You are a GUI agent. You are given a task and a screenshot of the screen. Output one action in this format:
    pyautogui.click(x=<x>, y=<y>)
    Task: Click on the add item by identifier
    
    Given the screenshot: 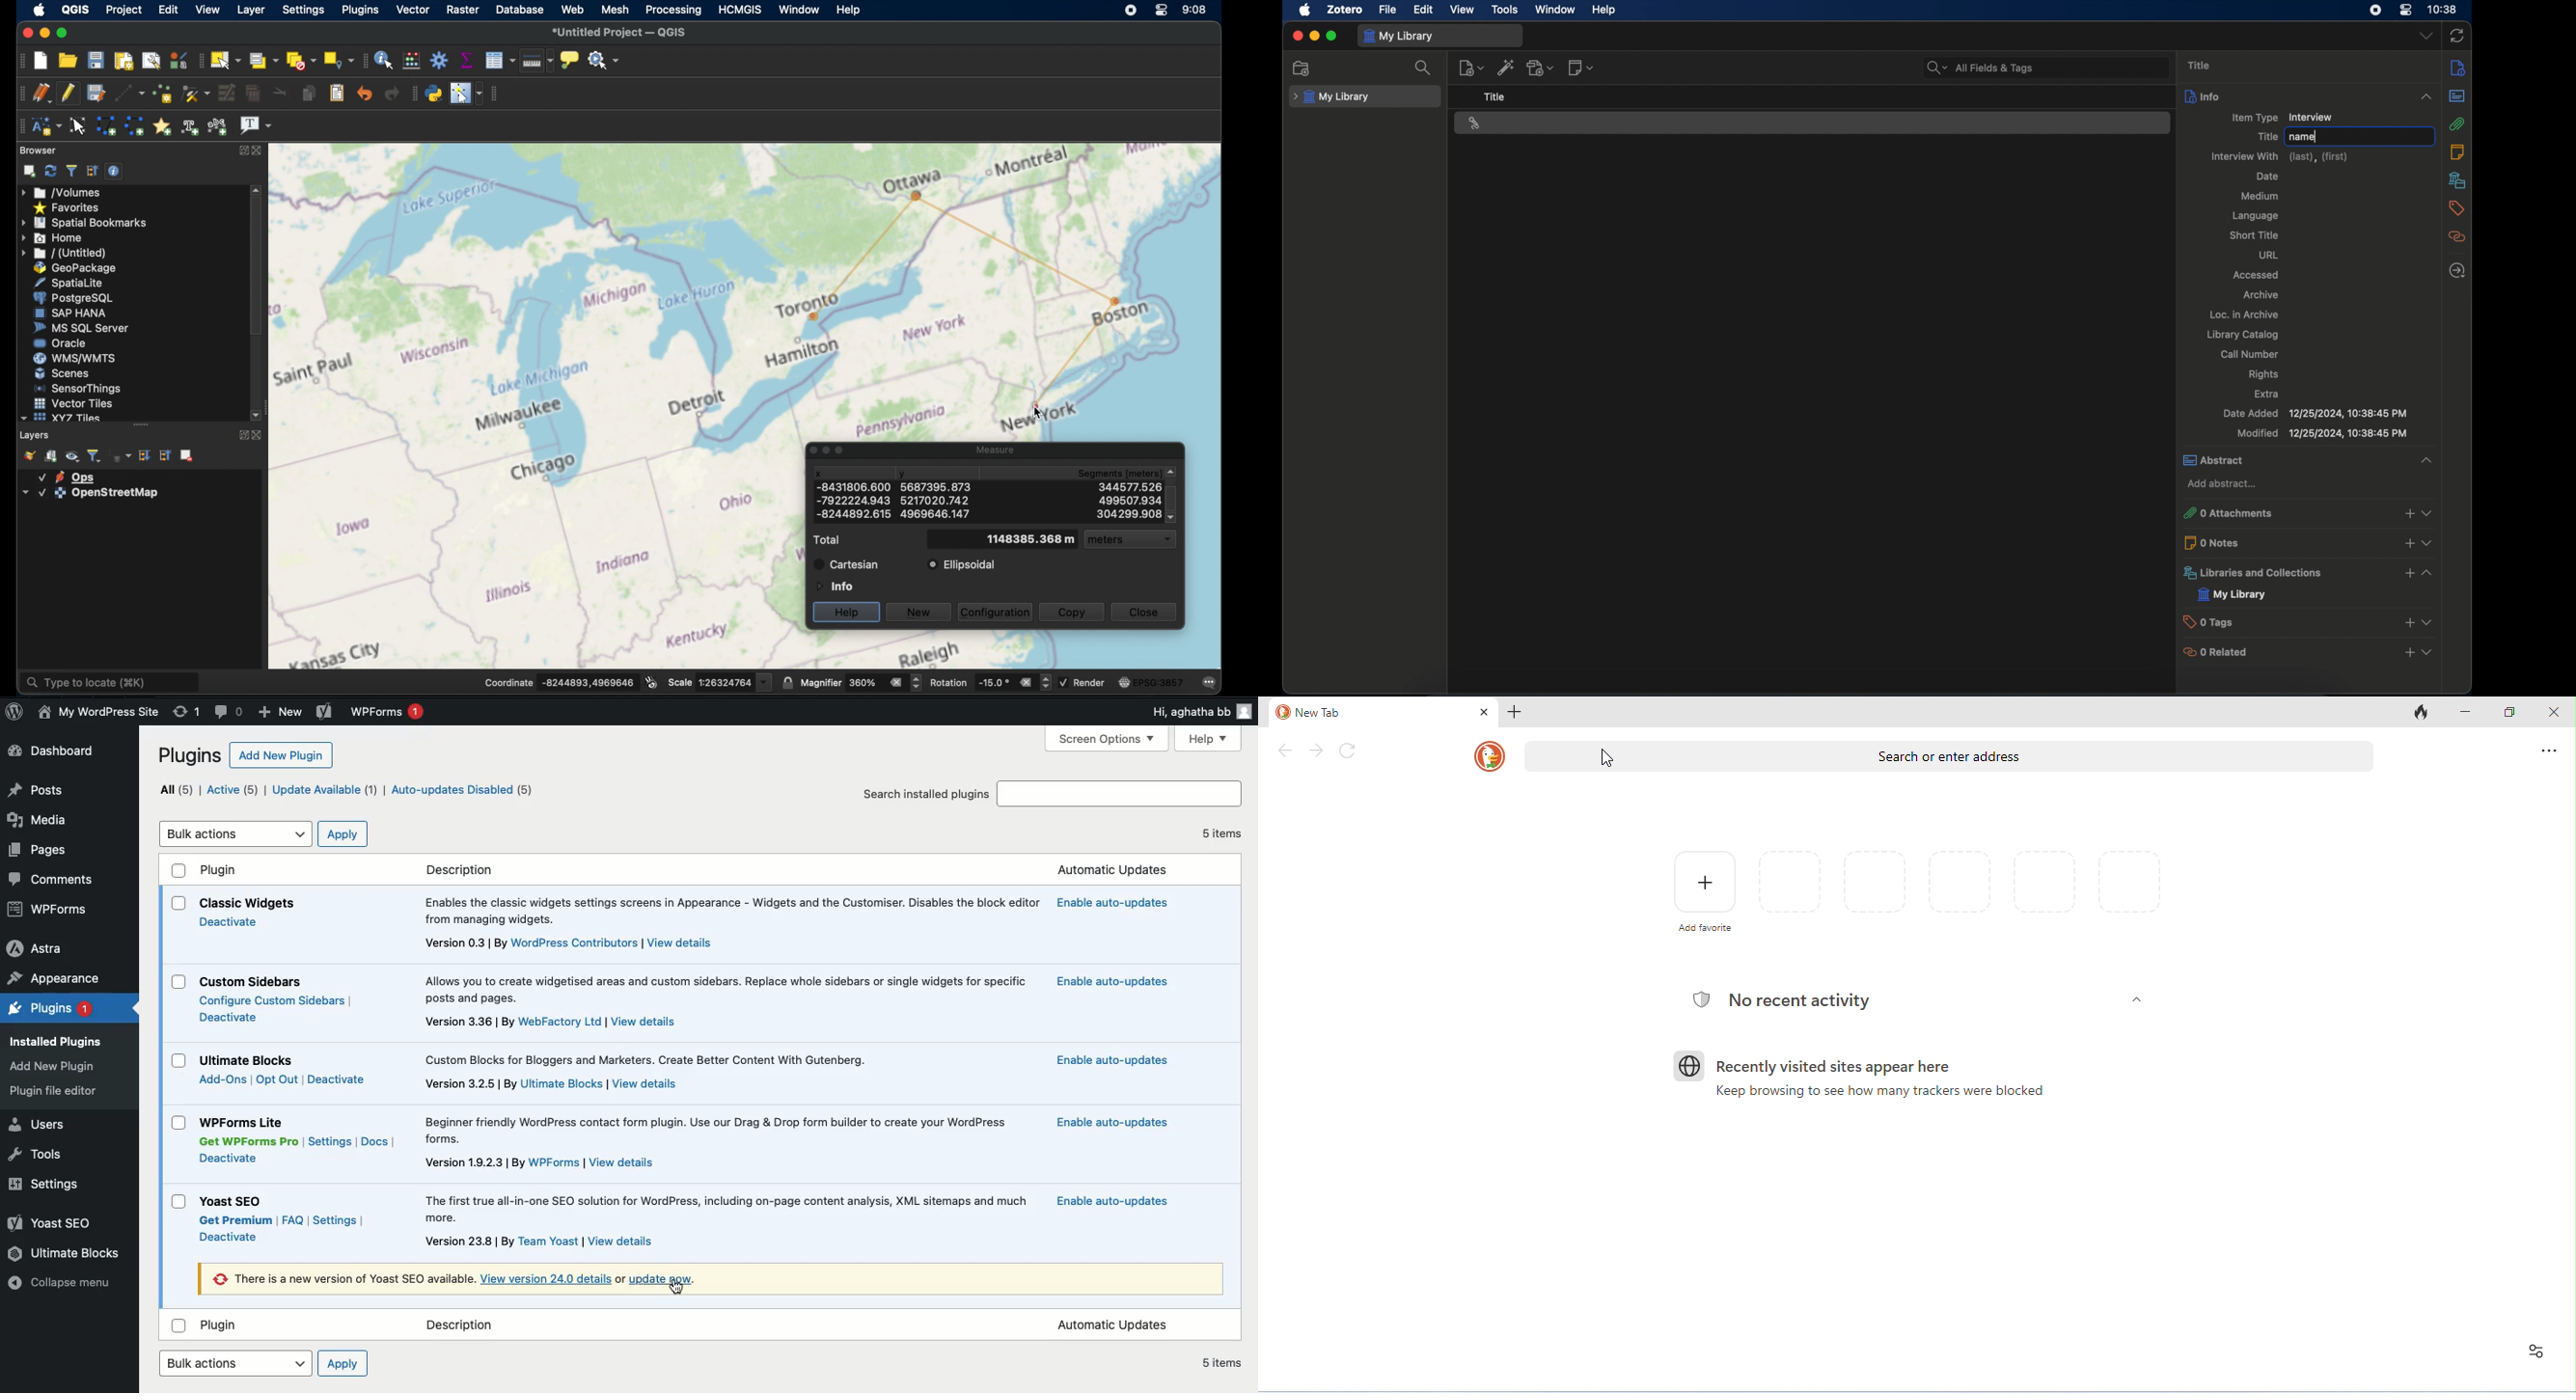 What is the action you would take?
    pyautogui.click(x=1506, y=67)
    